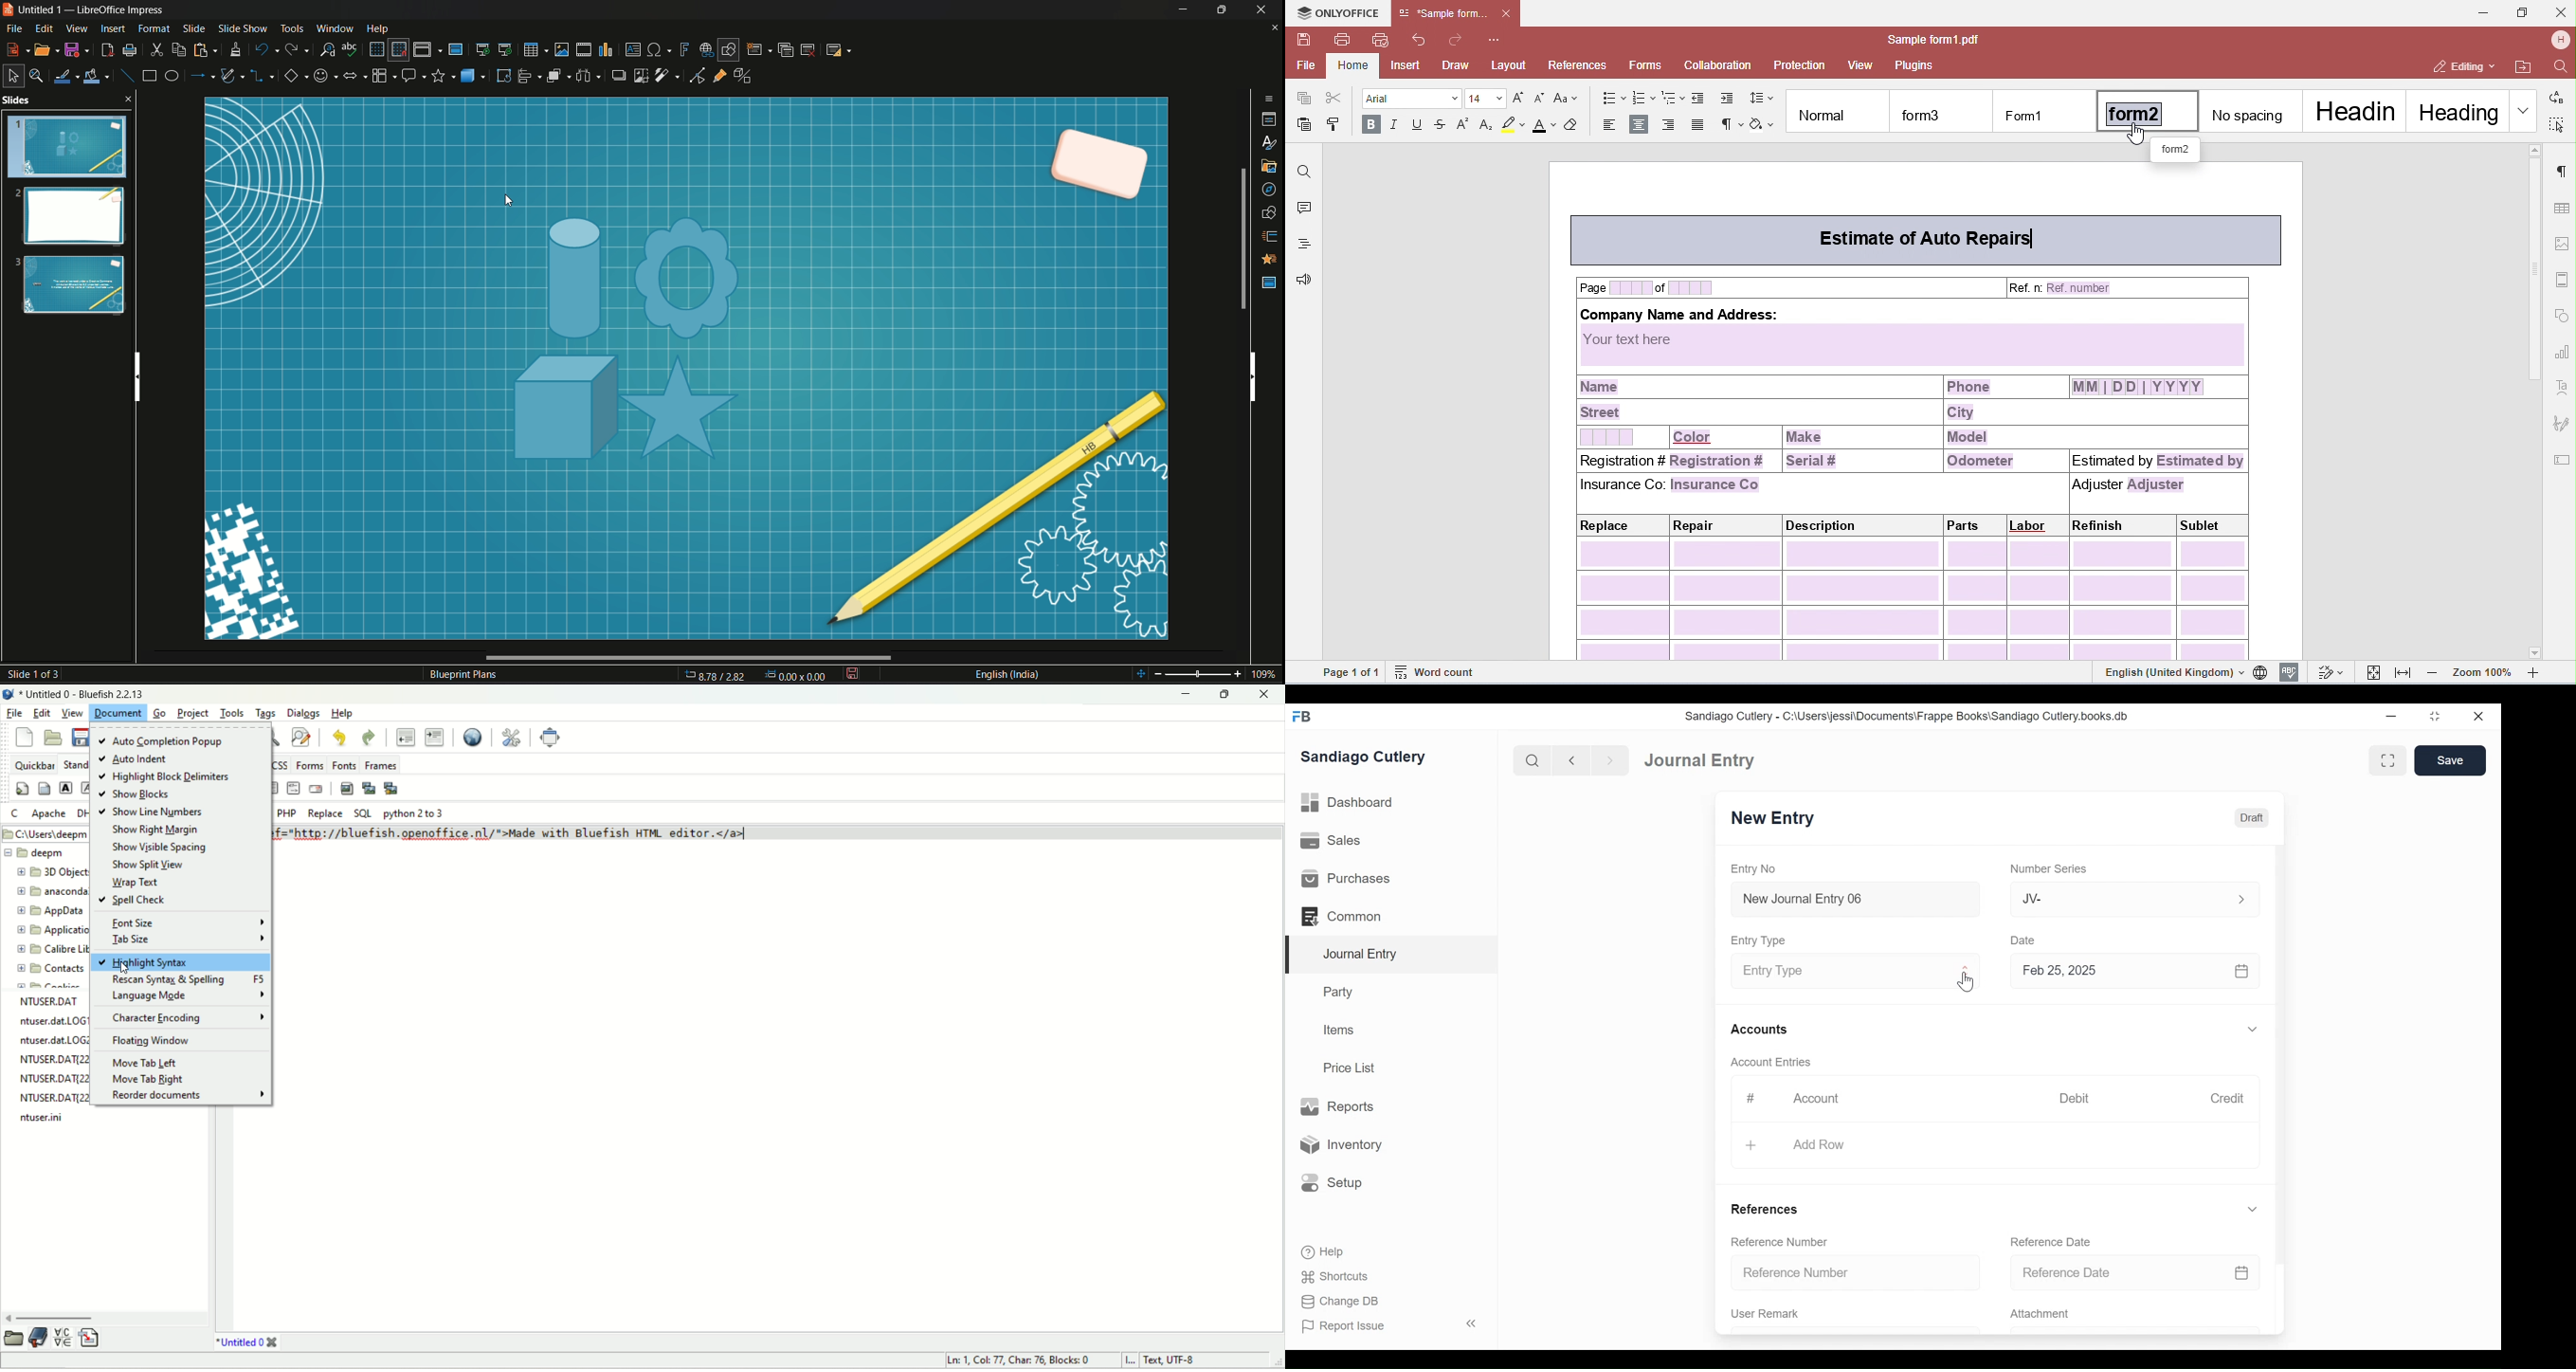 This screenshot has height=1372, width=2576. What do you see at coordinates (2282, 1044) in the screenshot?
I see `Vertical Scroll bar` at bounding box center [2282, 1044].